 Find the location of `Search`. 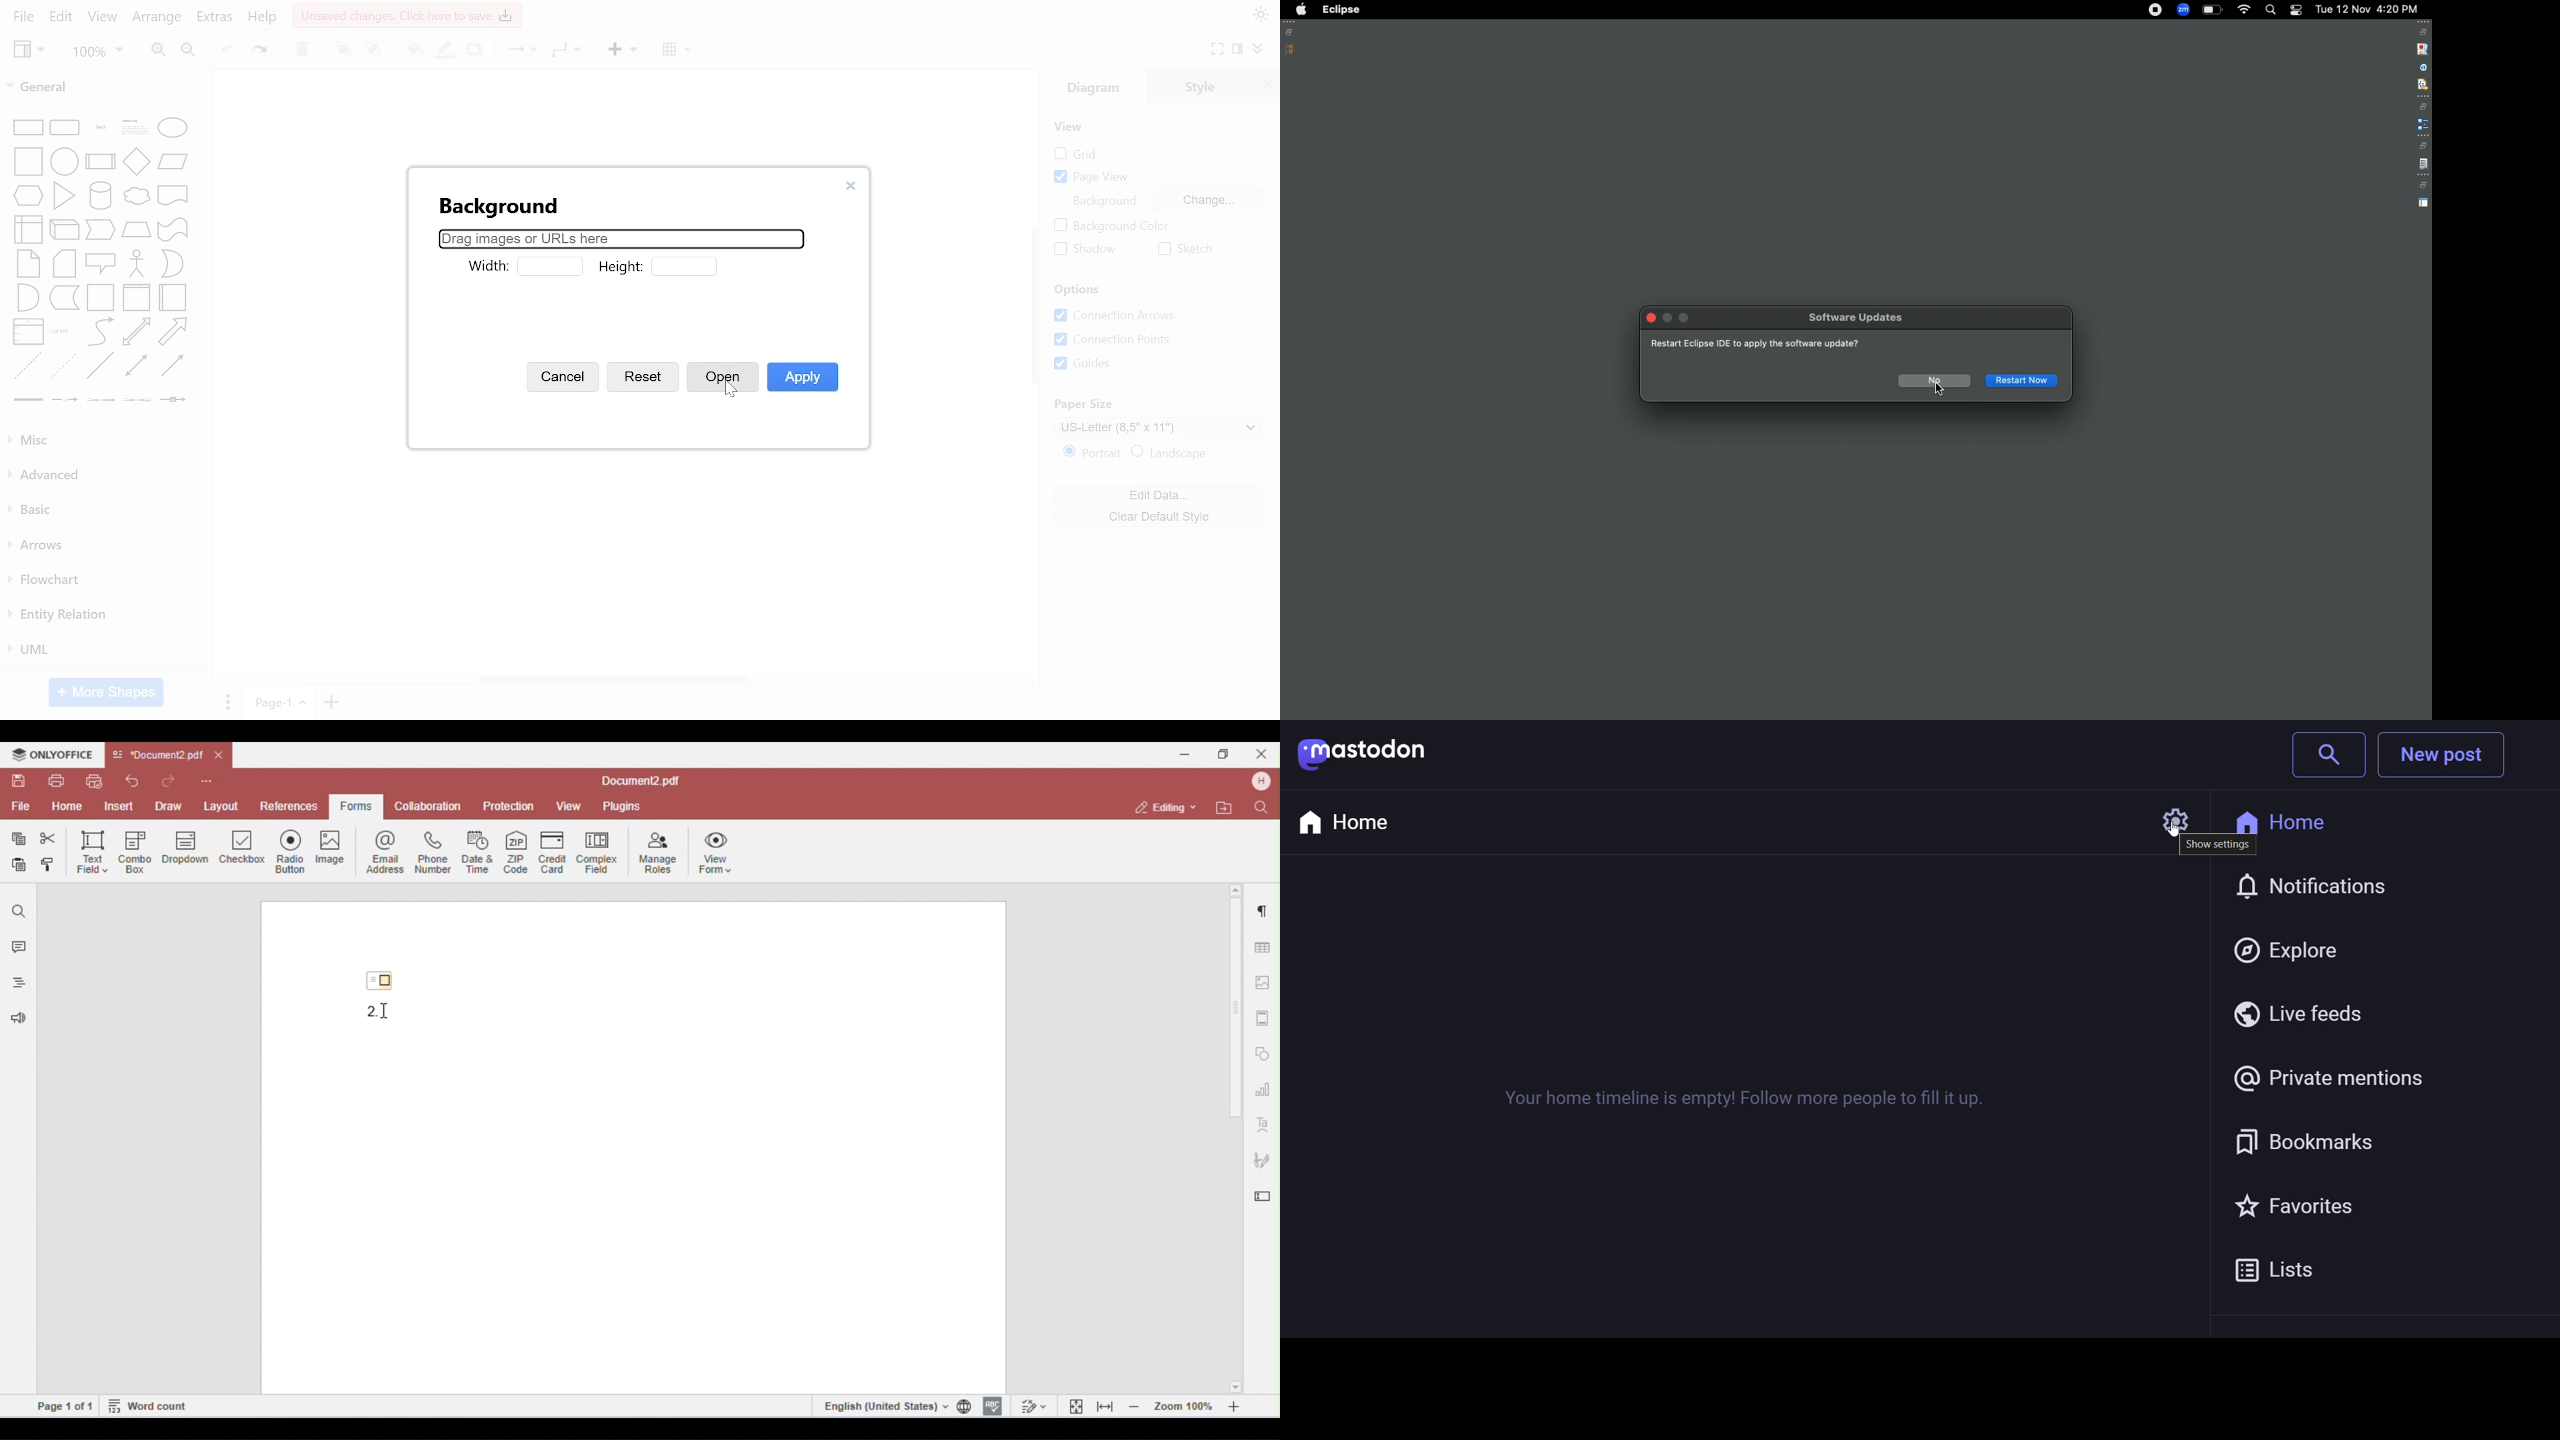

Search is located at coordinates (2270, 10).